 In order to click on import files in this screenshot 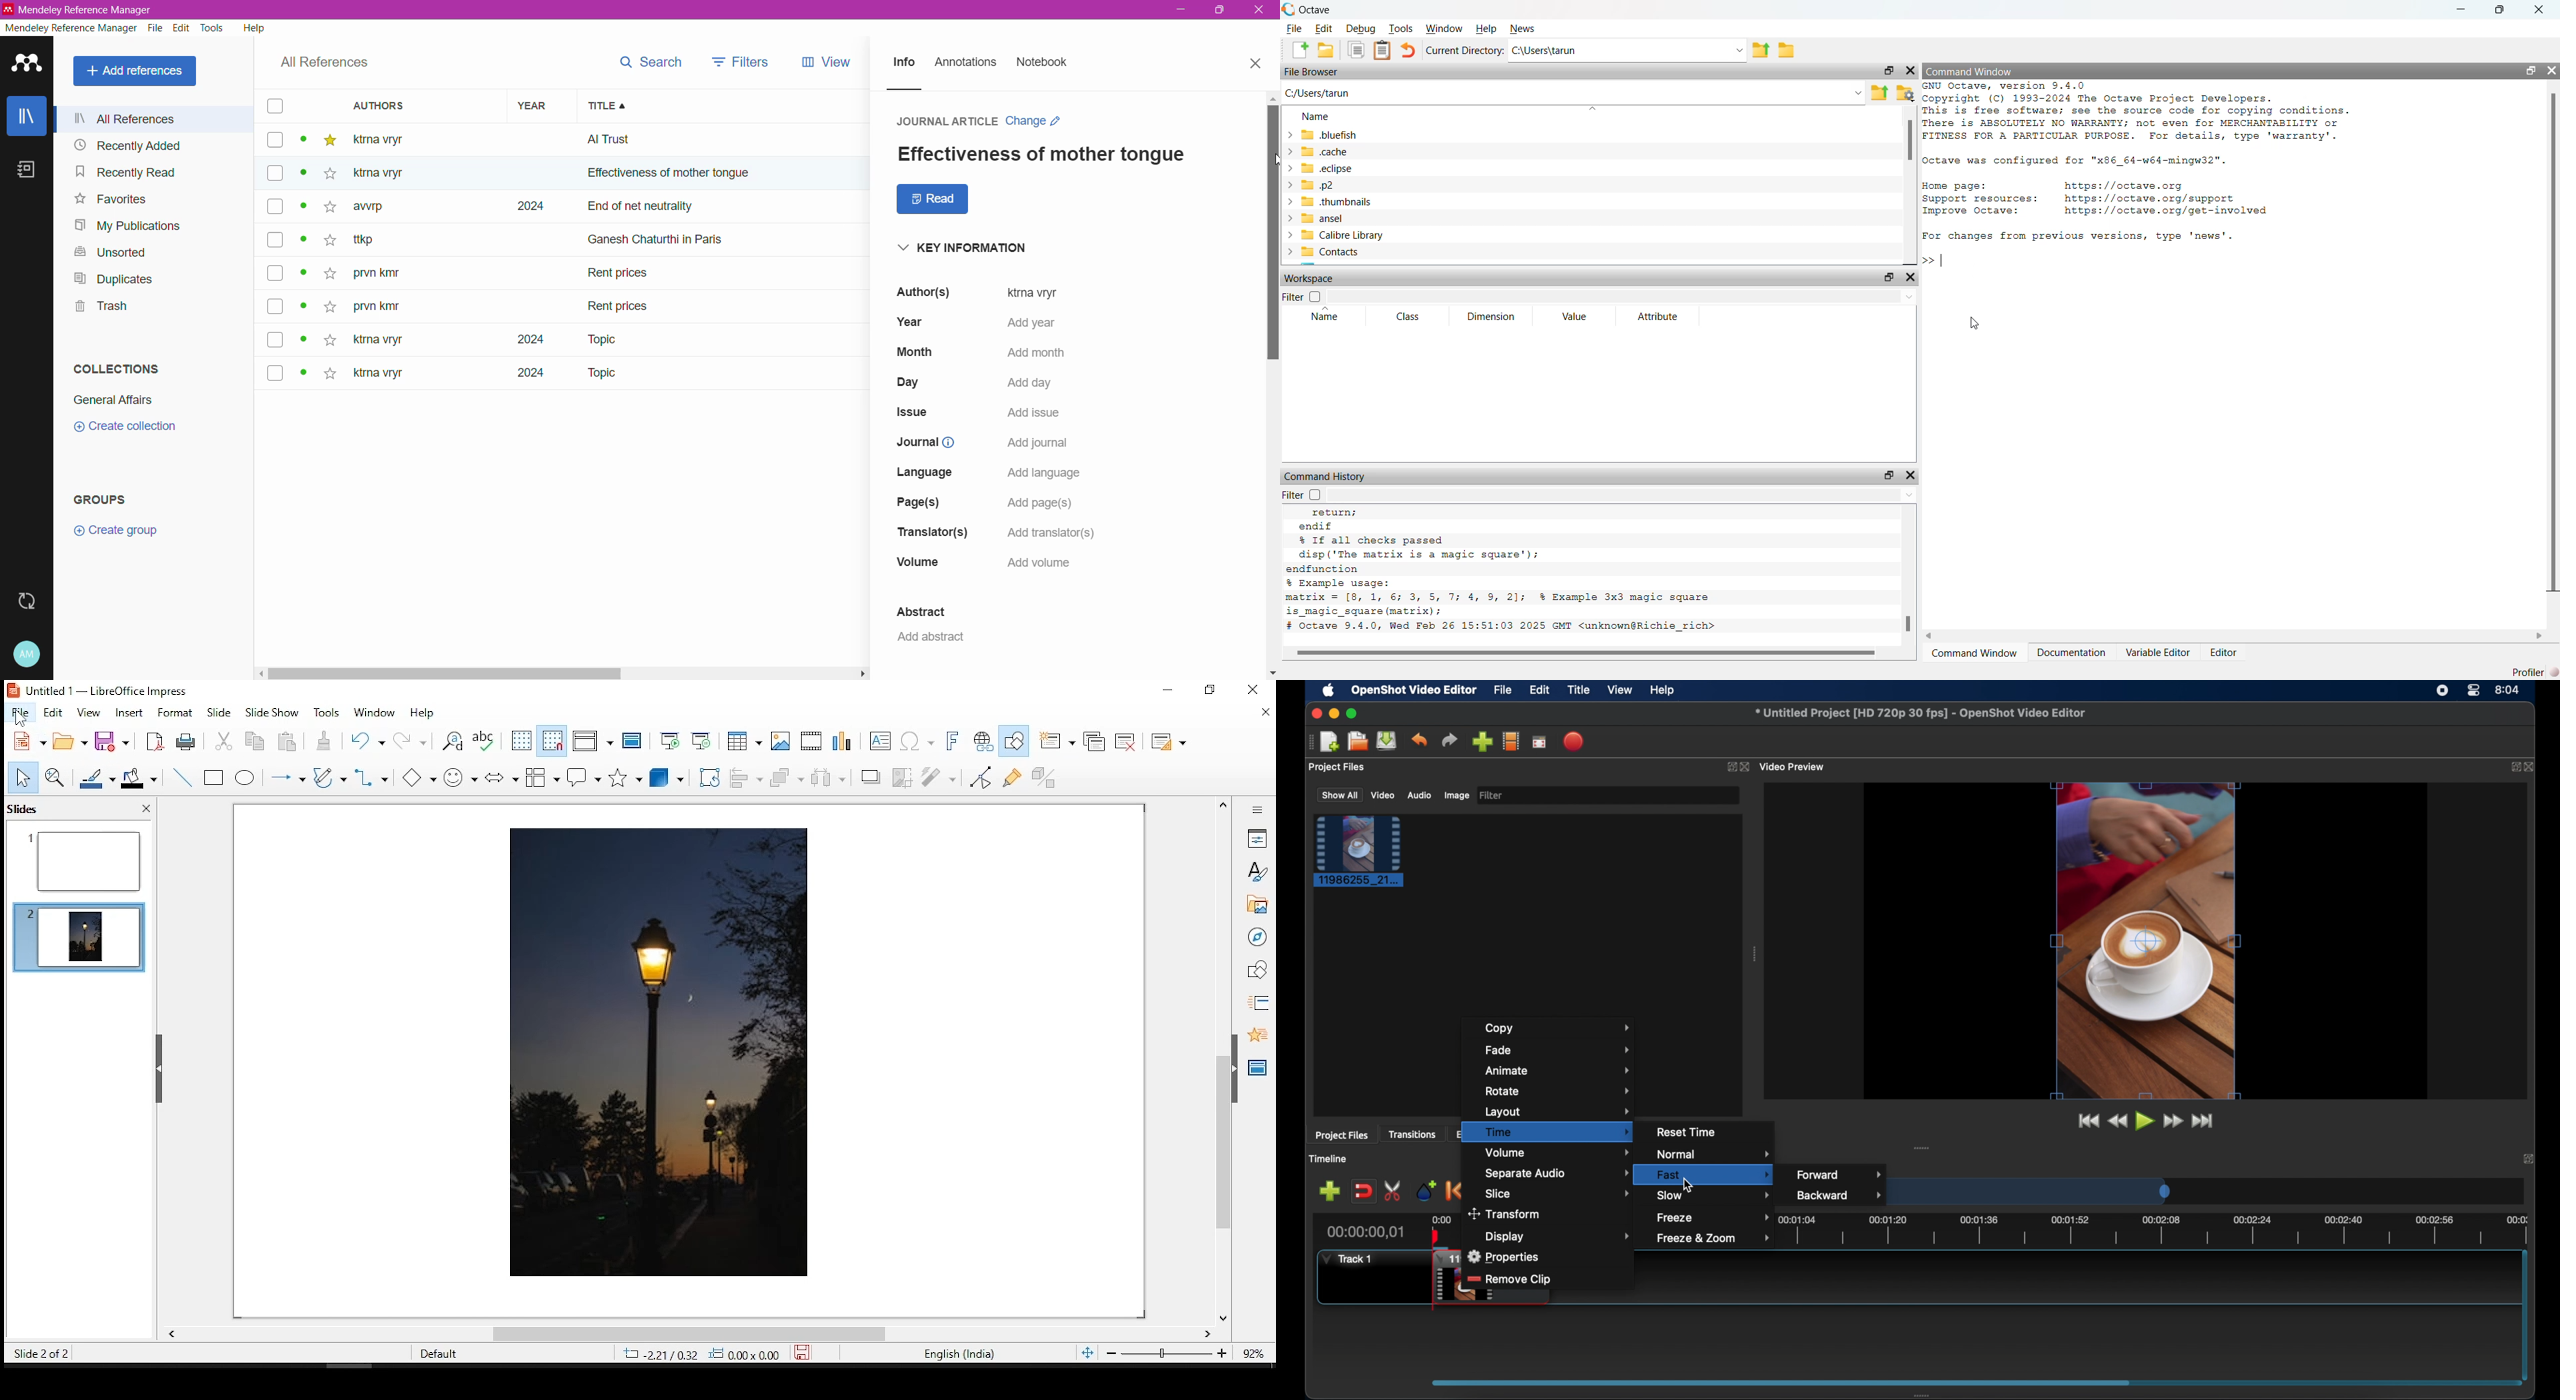, I will do `click(1481, 742)`.